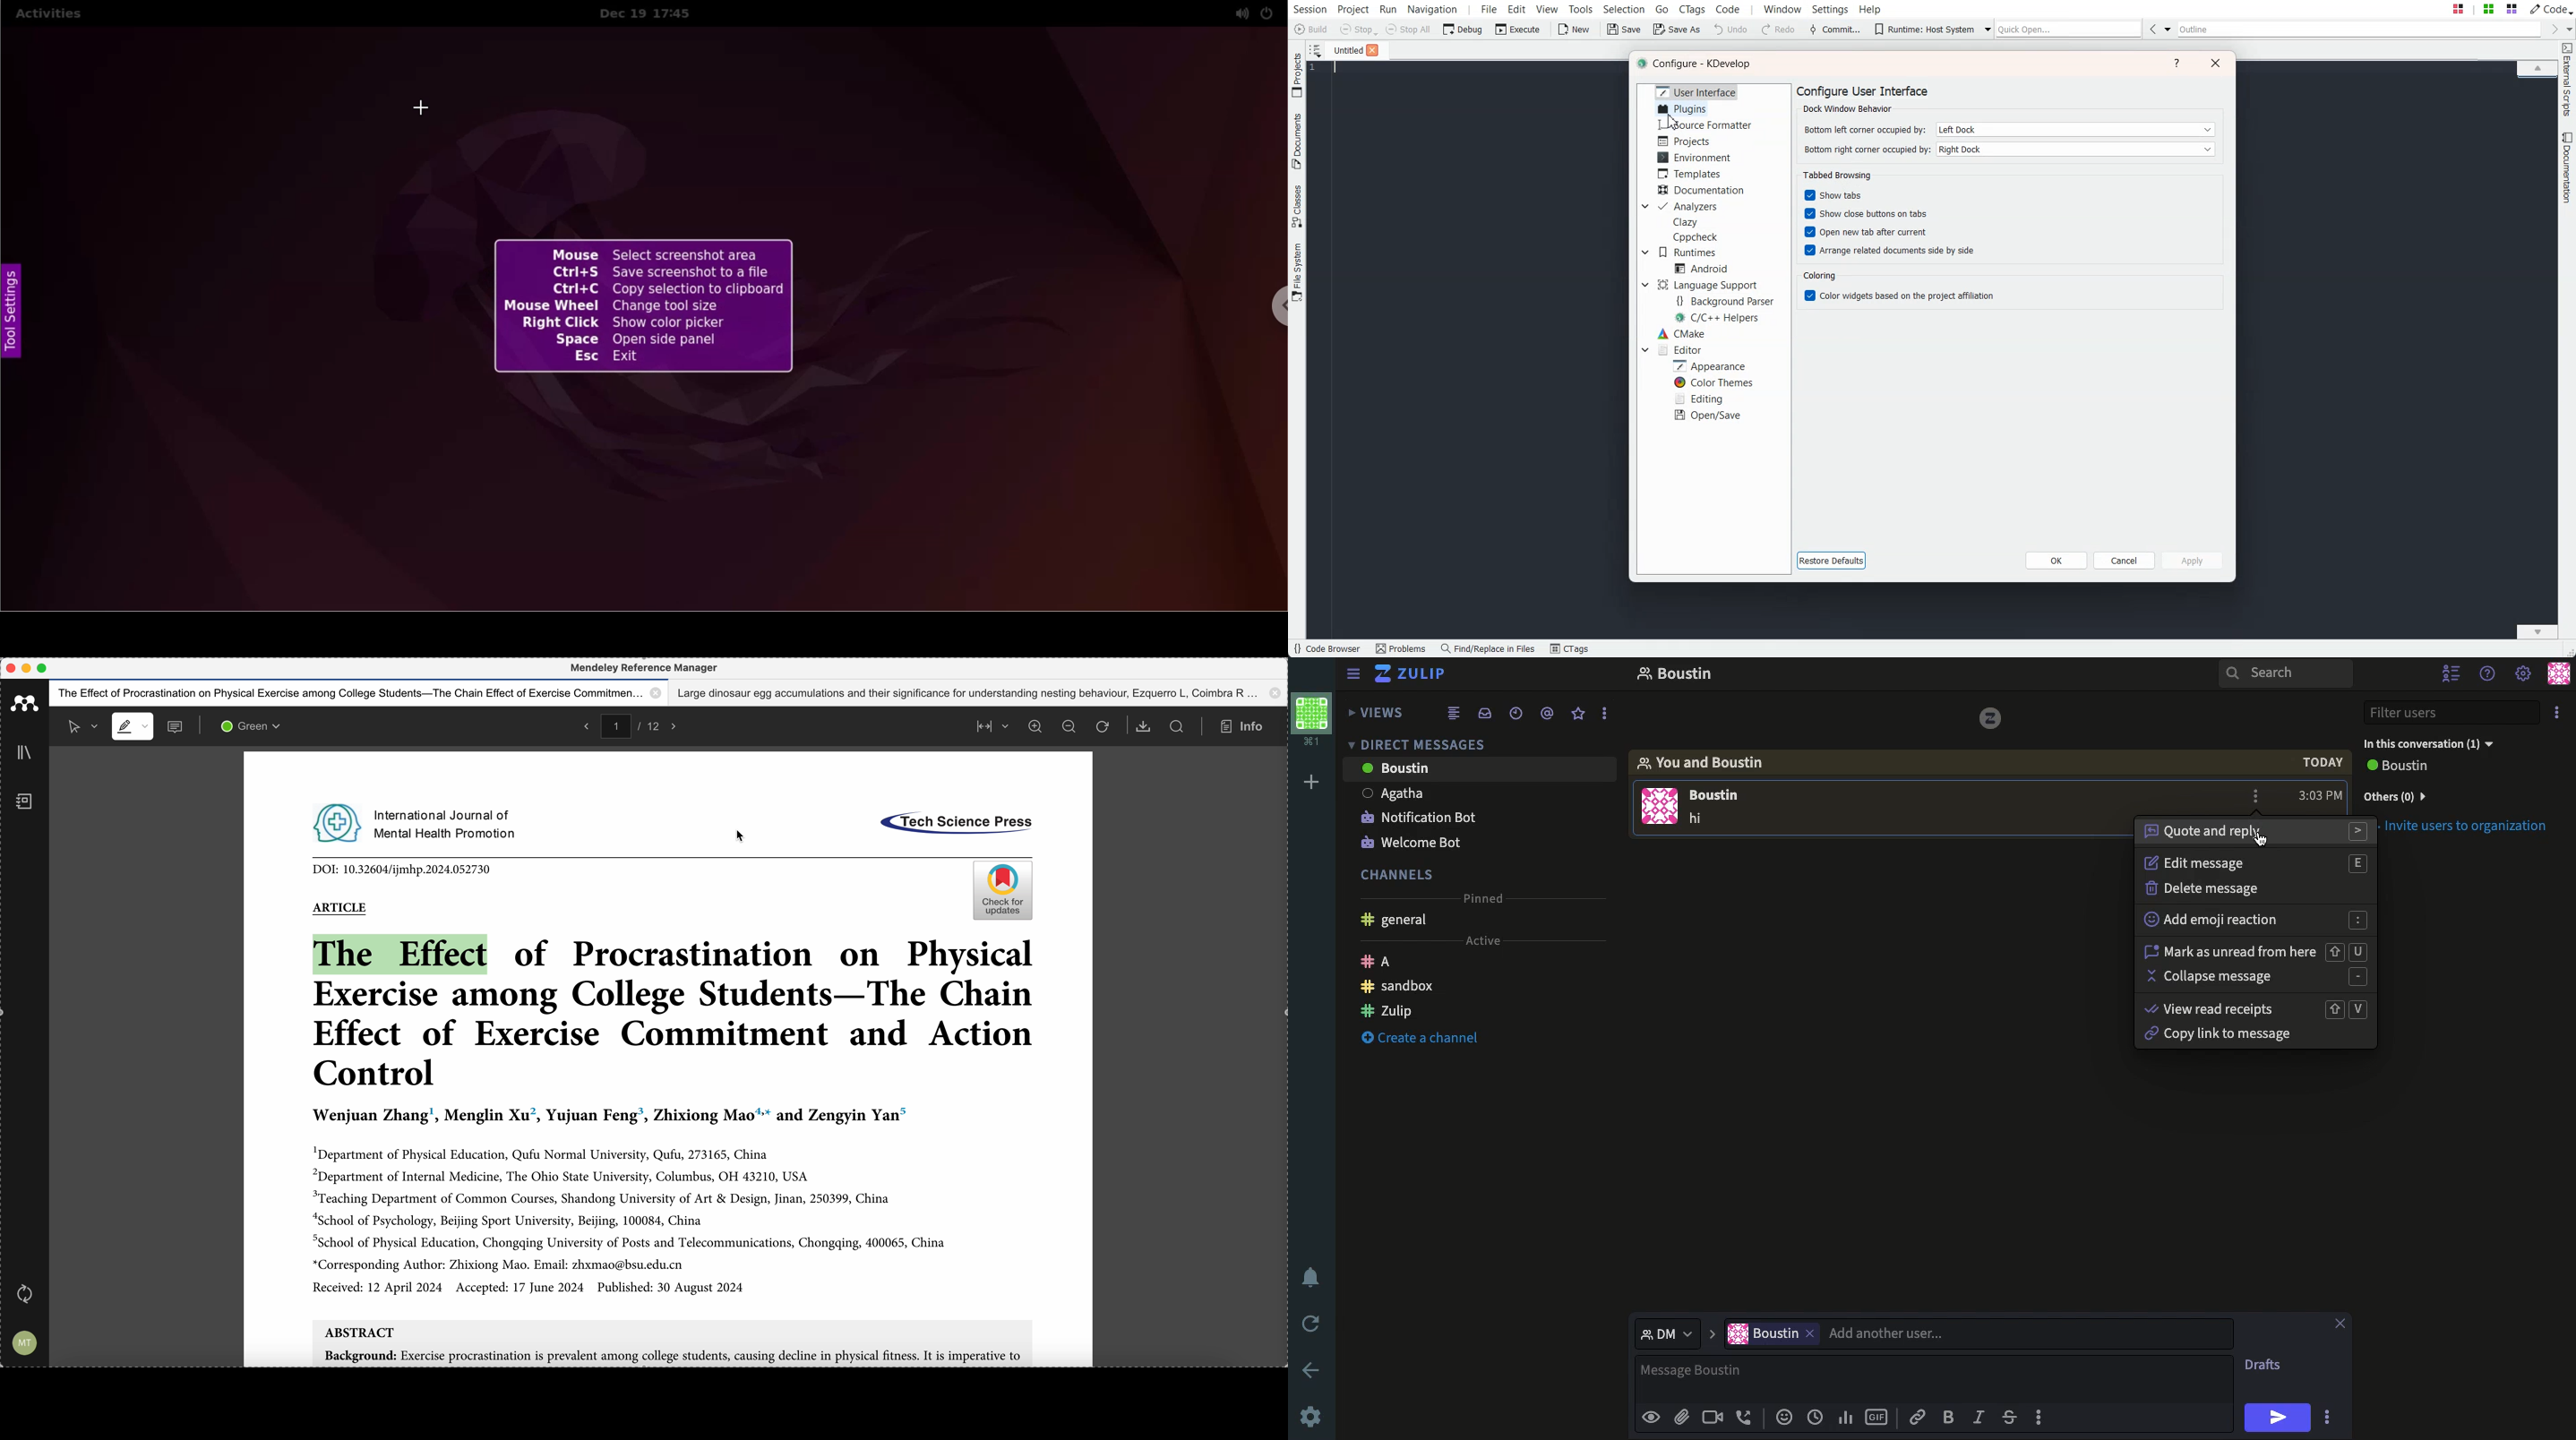 Image resolution: width=2576 pixels, height=1456 pixels. What do you see at coordinates (2219, 1034) in the screenshot?
I see `Copy link to message` at bounding box center [2219, 1034].